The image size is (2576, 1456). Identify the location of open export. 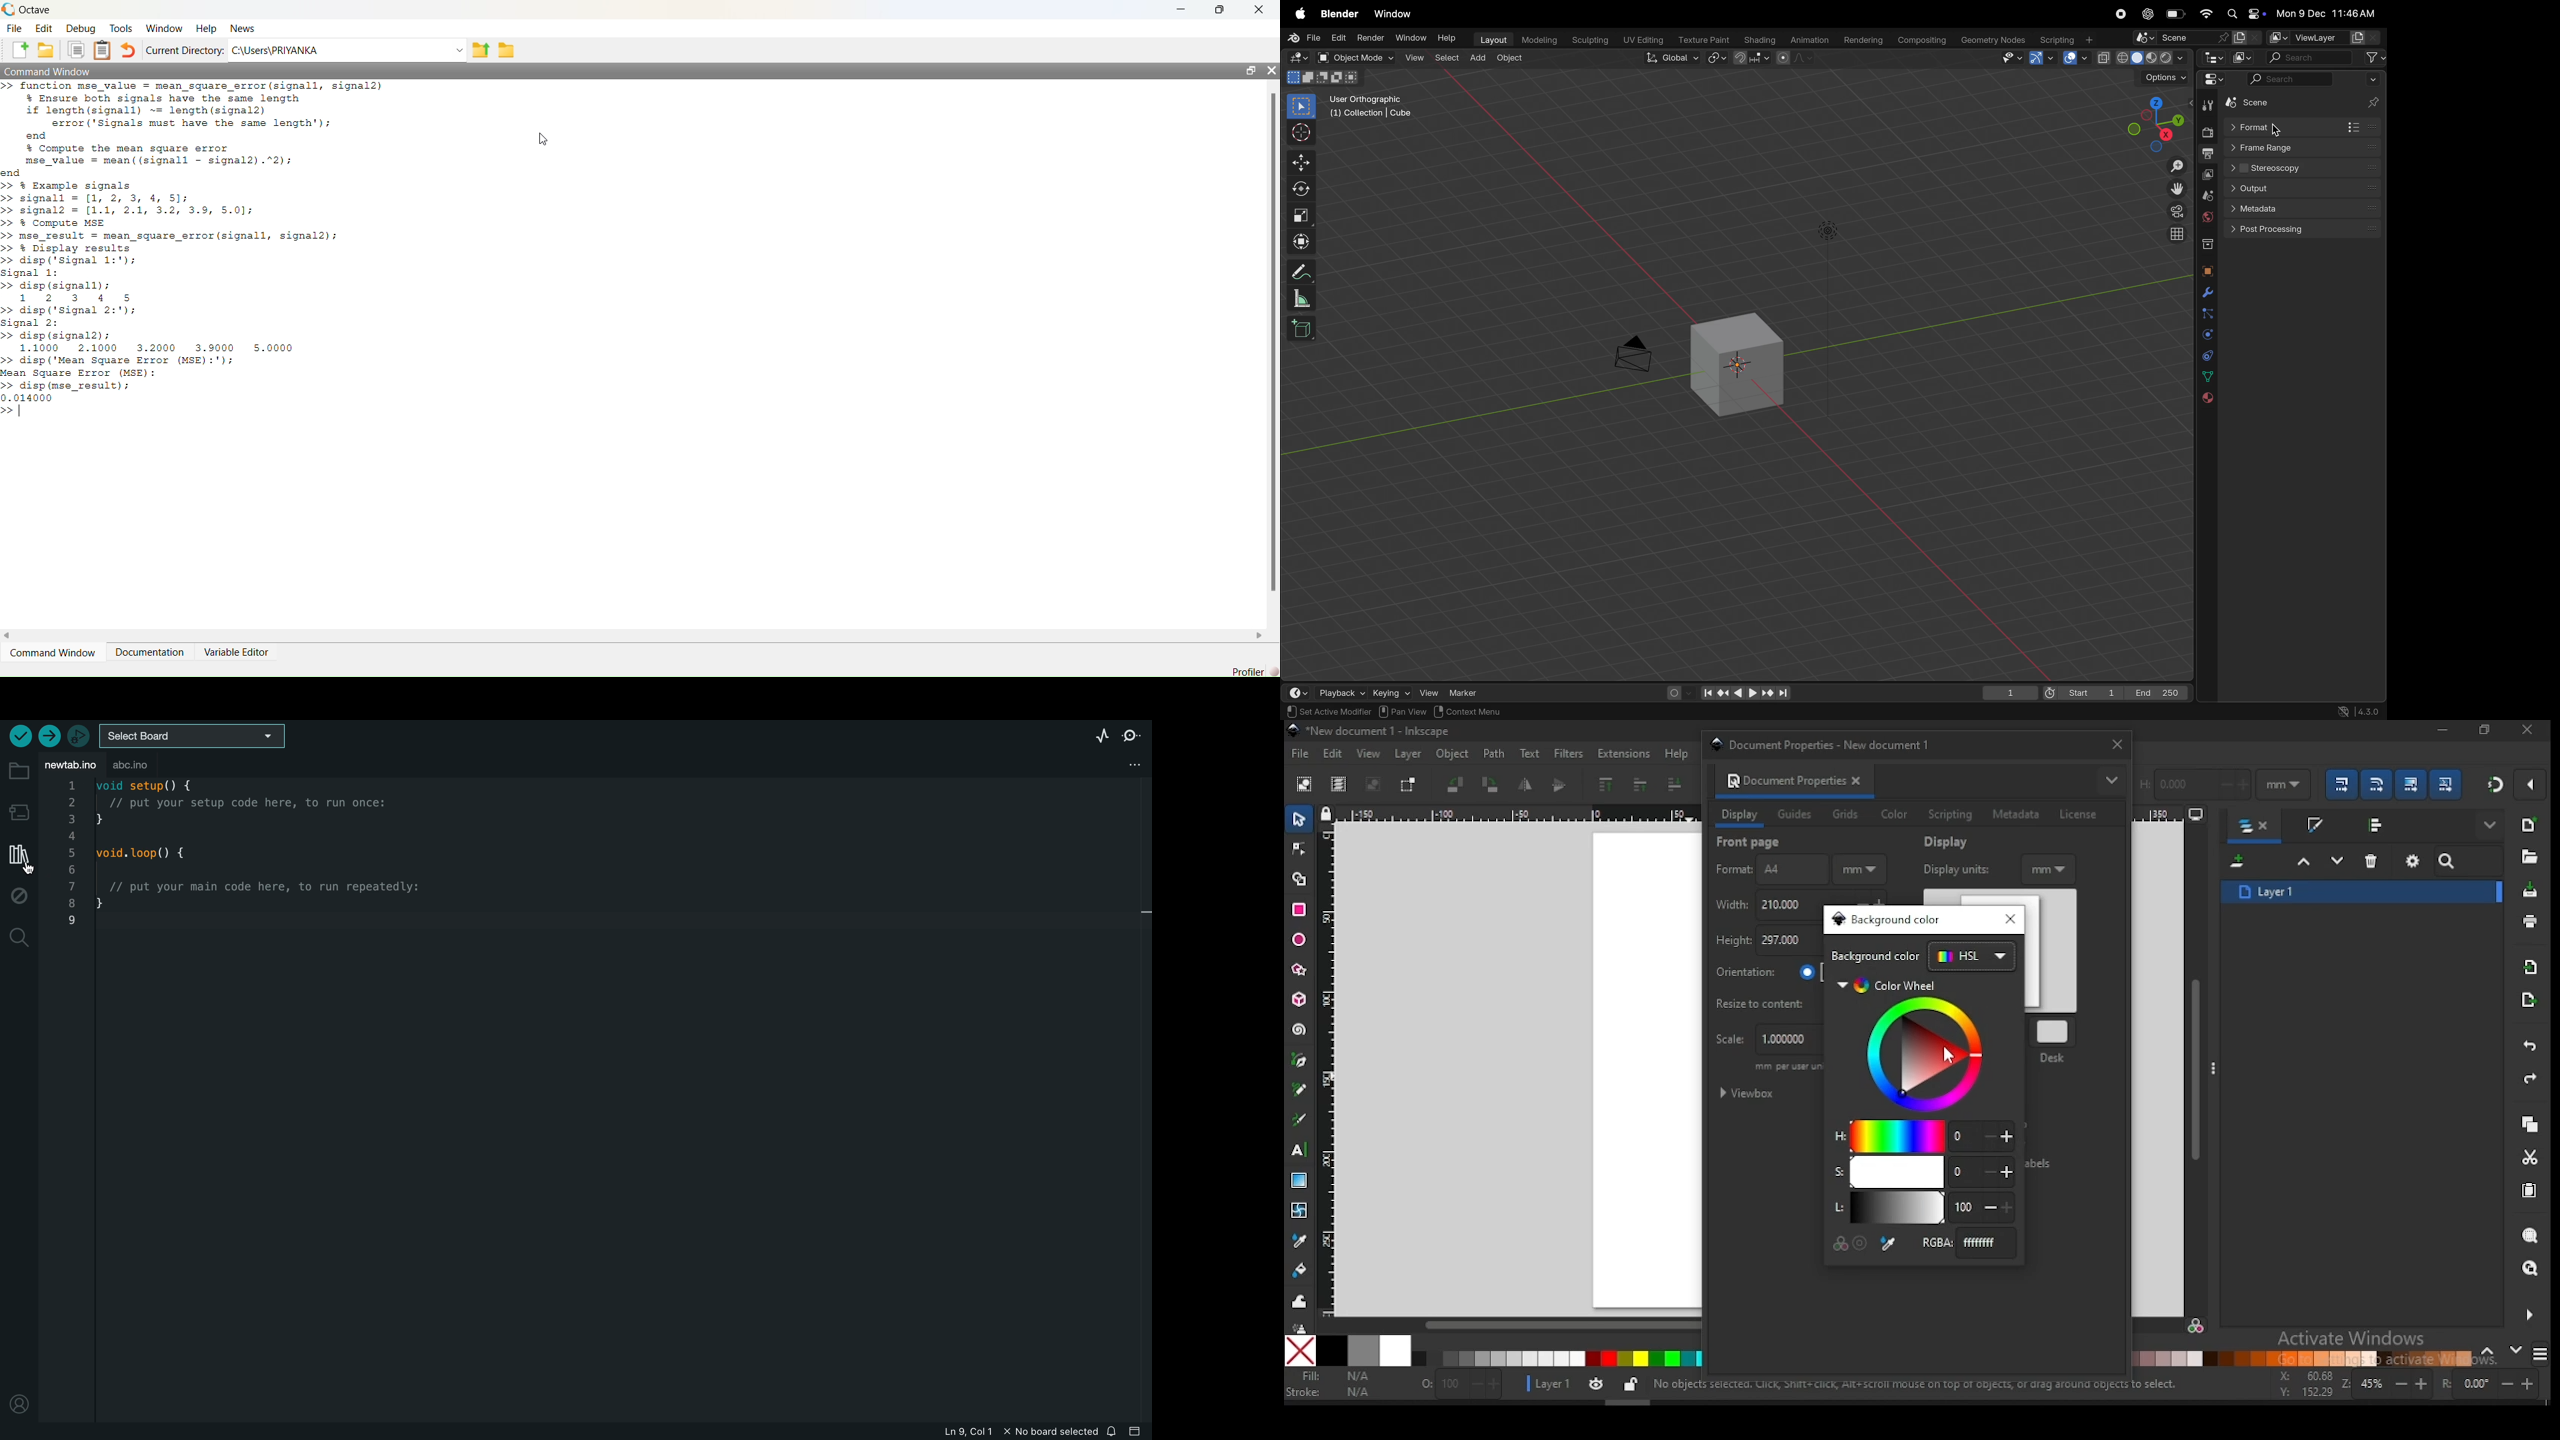
(2528, 999).